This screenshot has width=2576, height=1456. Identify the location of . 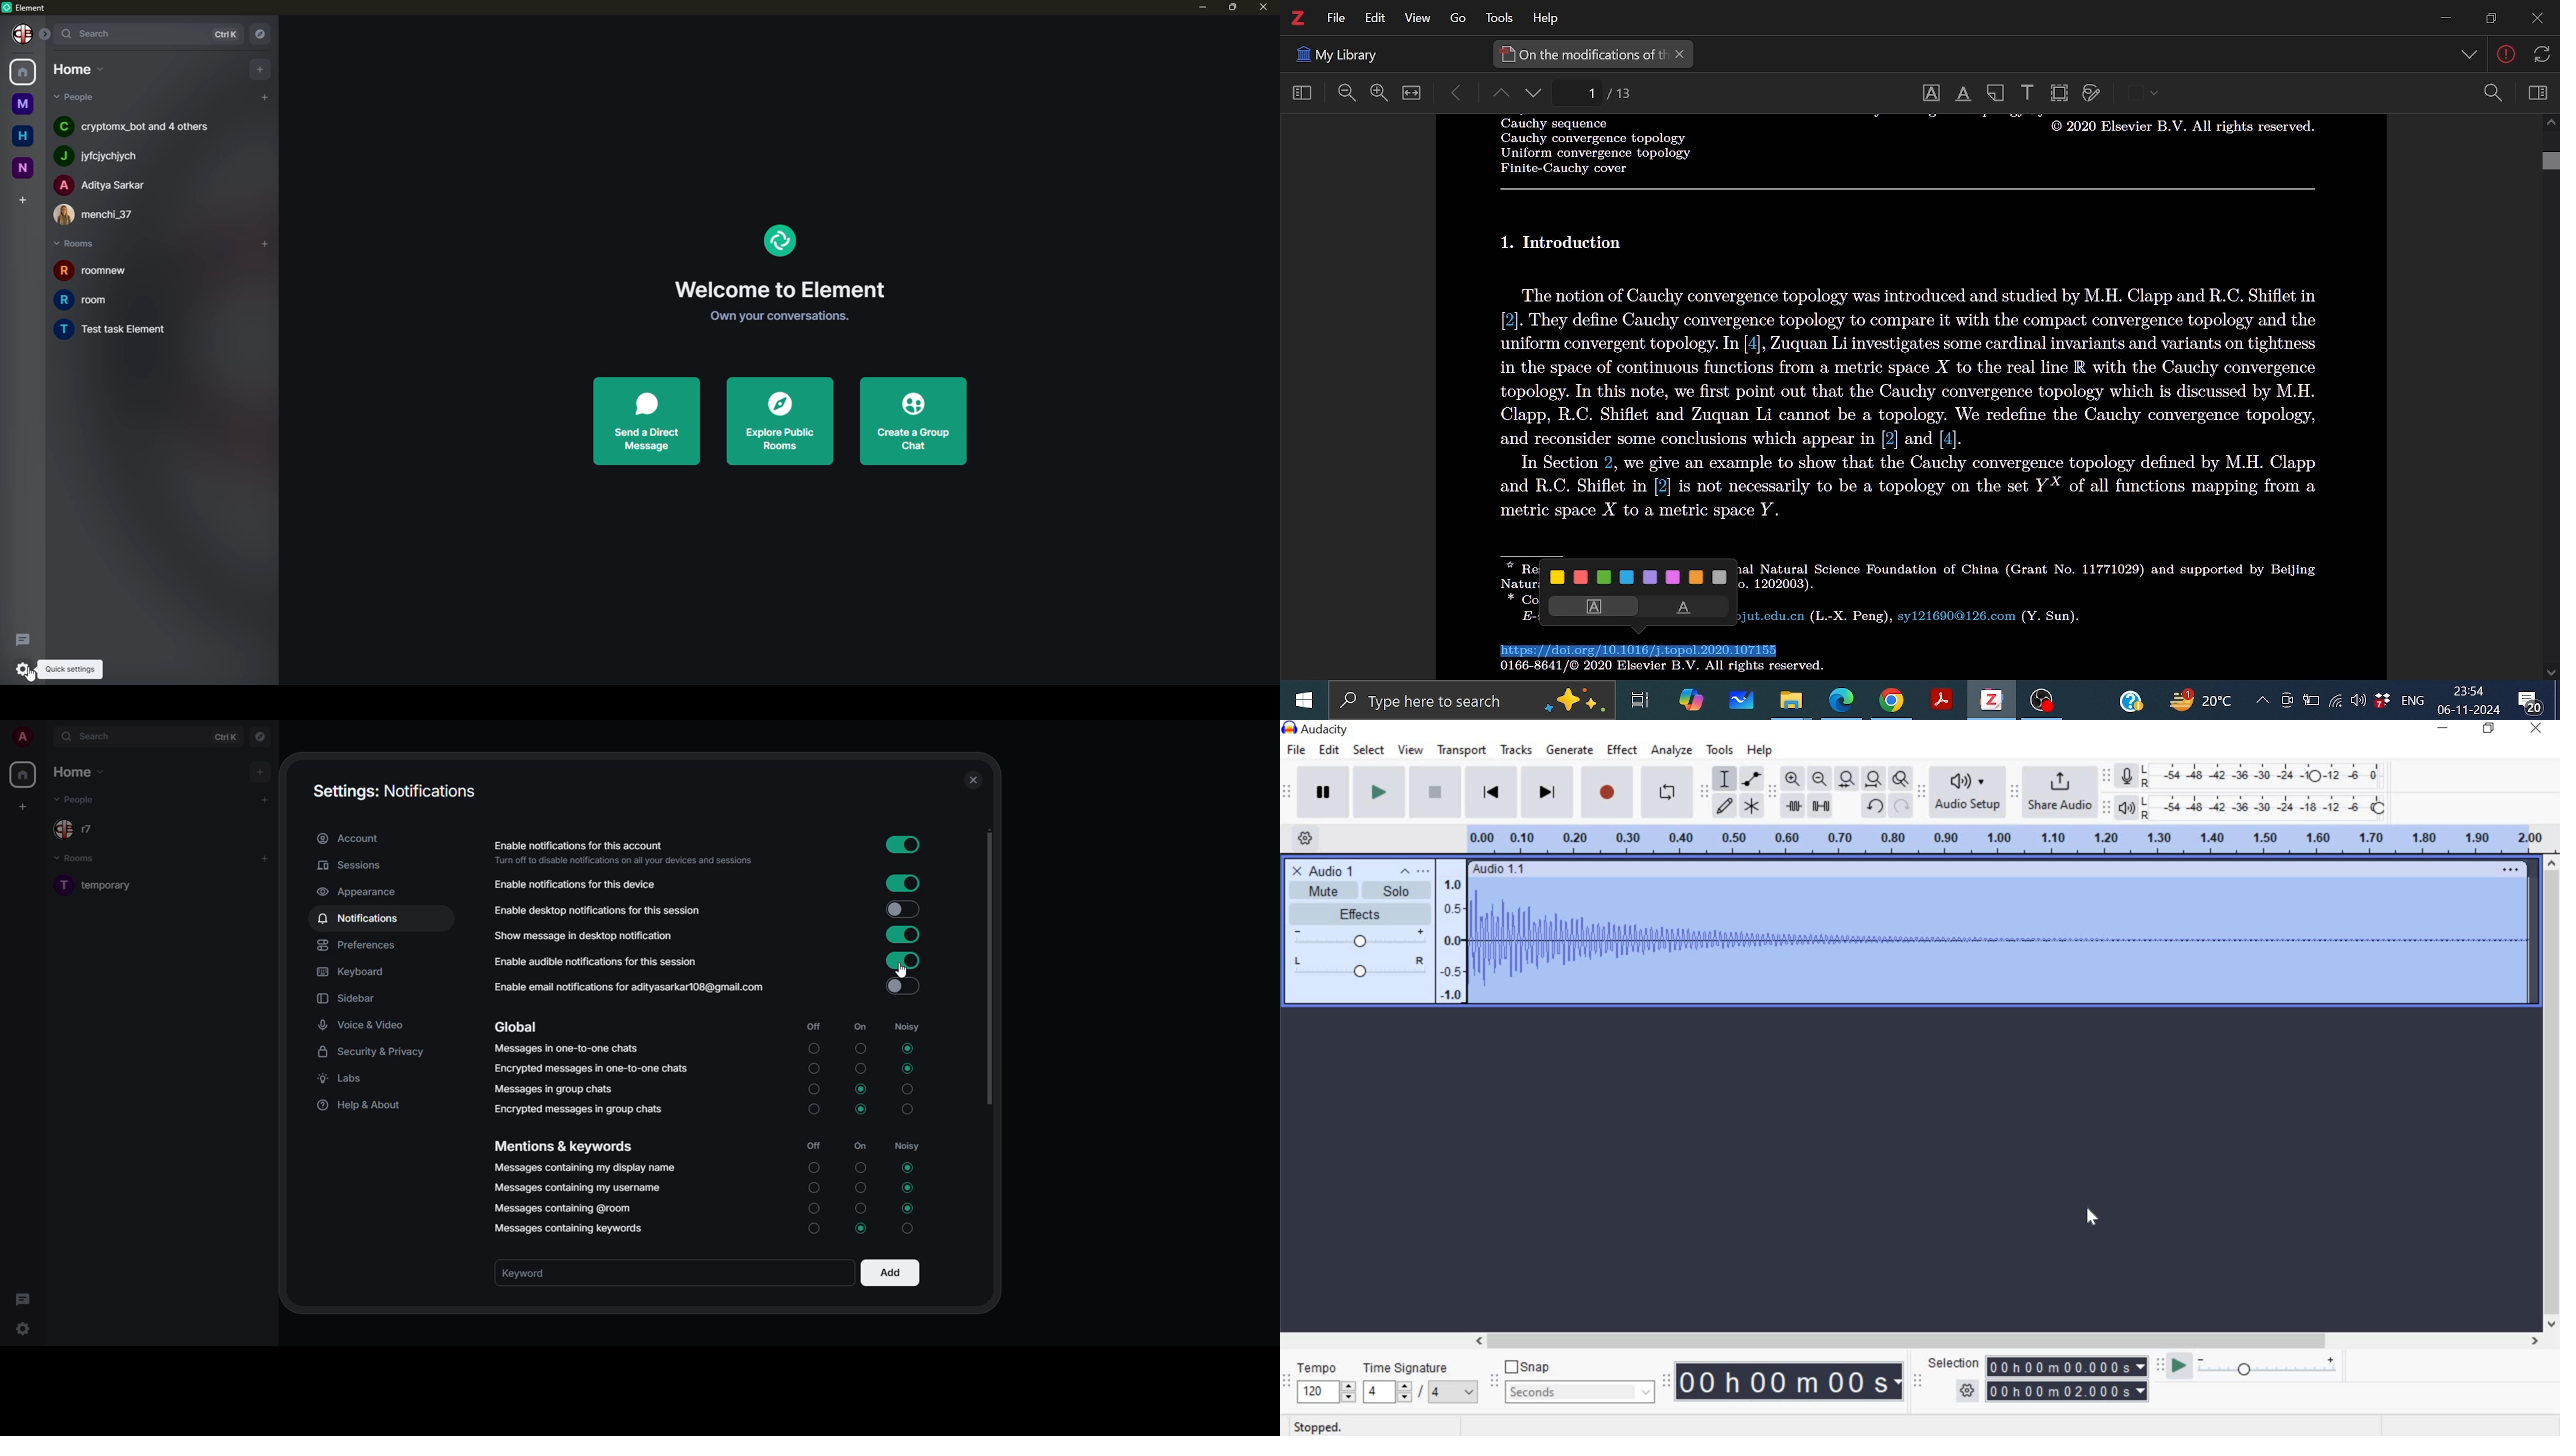
(2033, 592).